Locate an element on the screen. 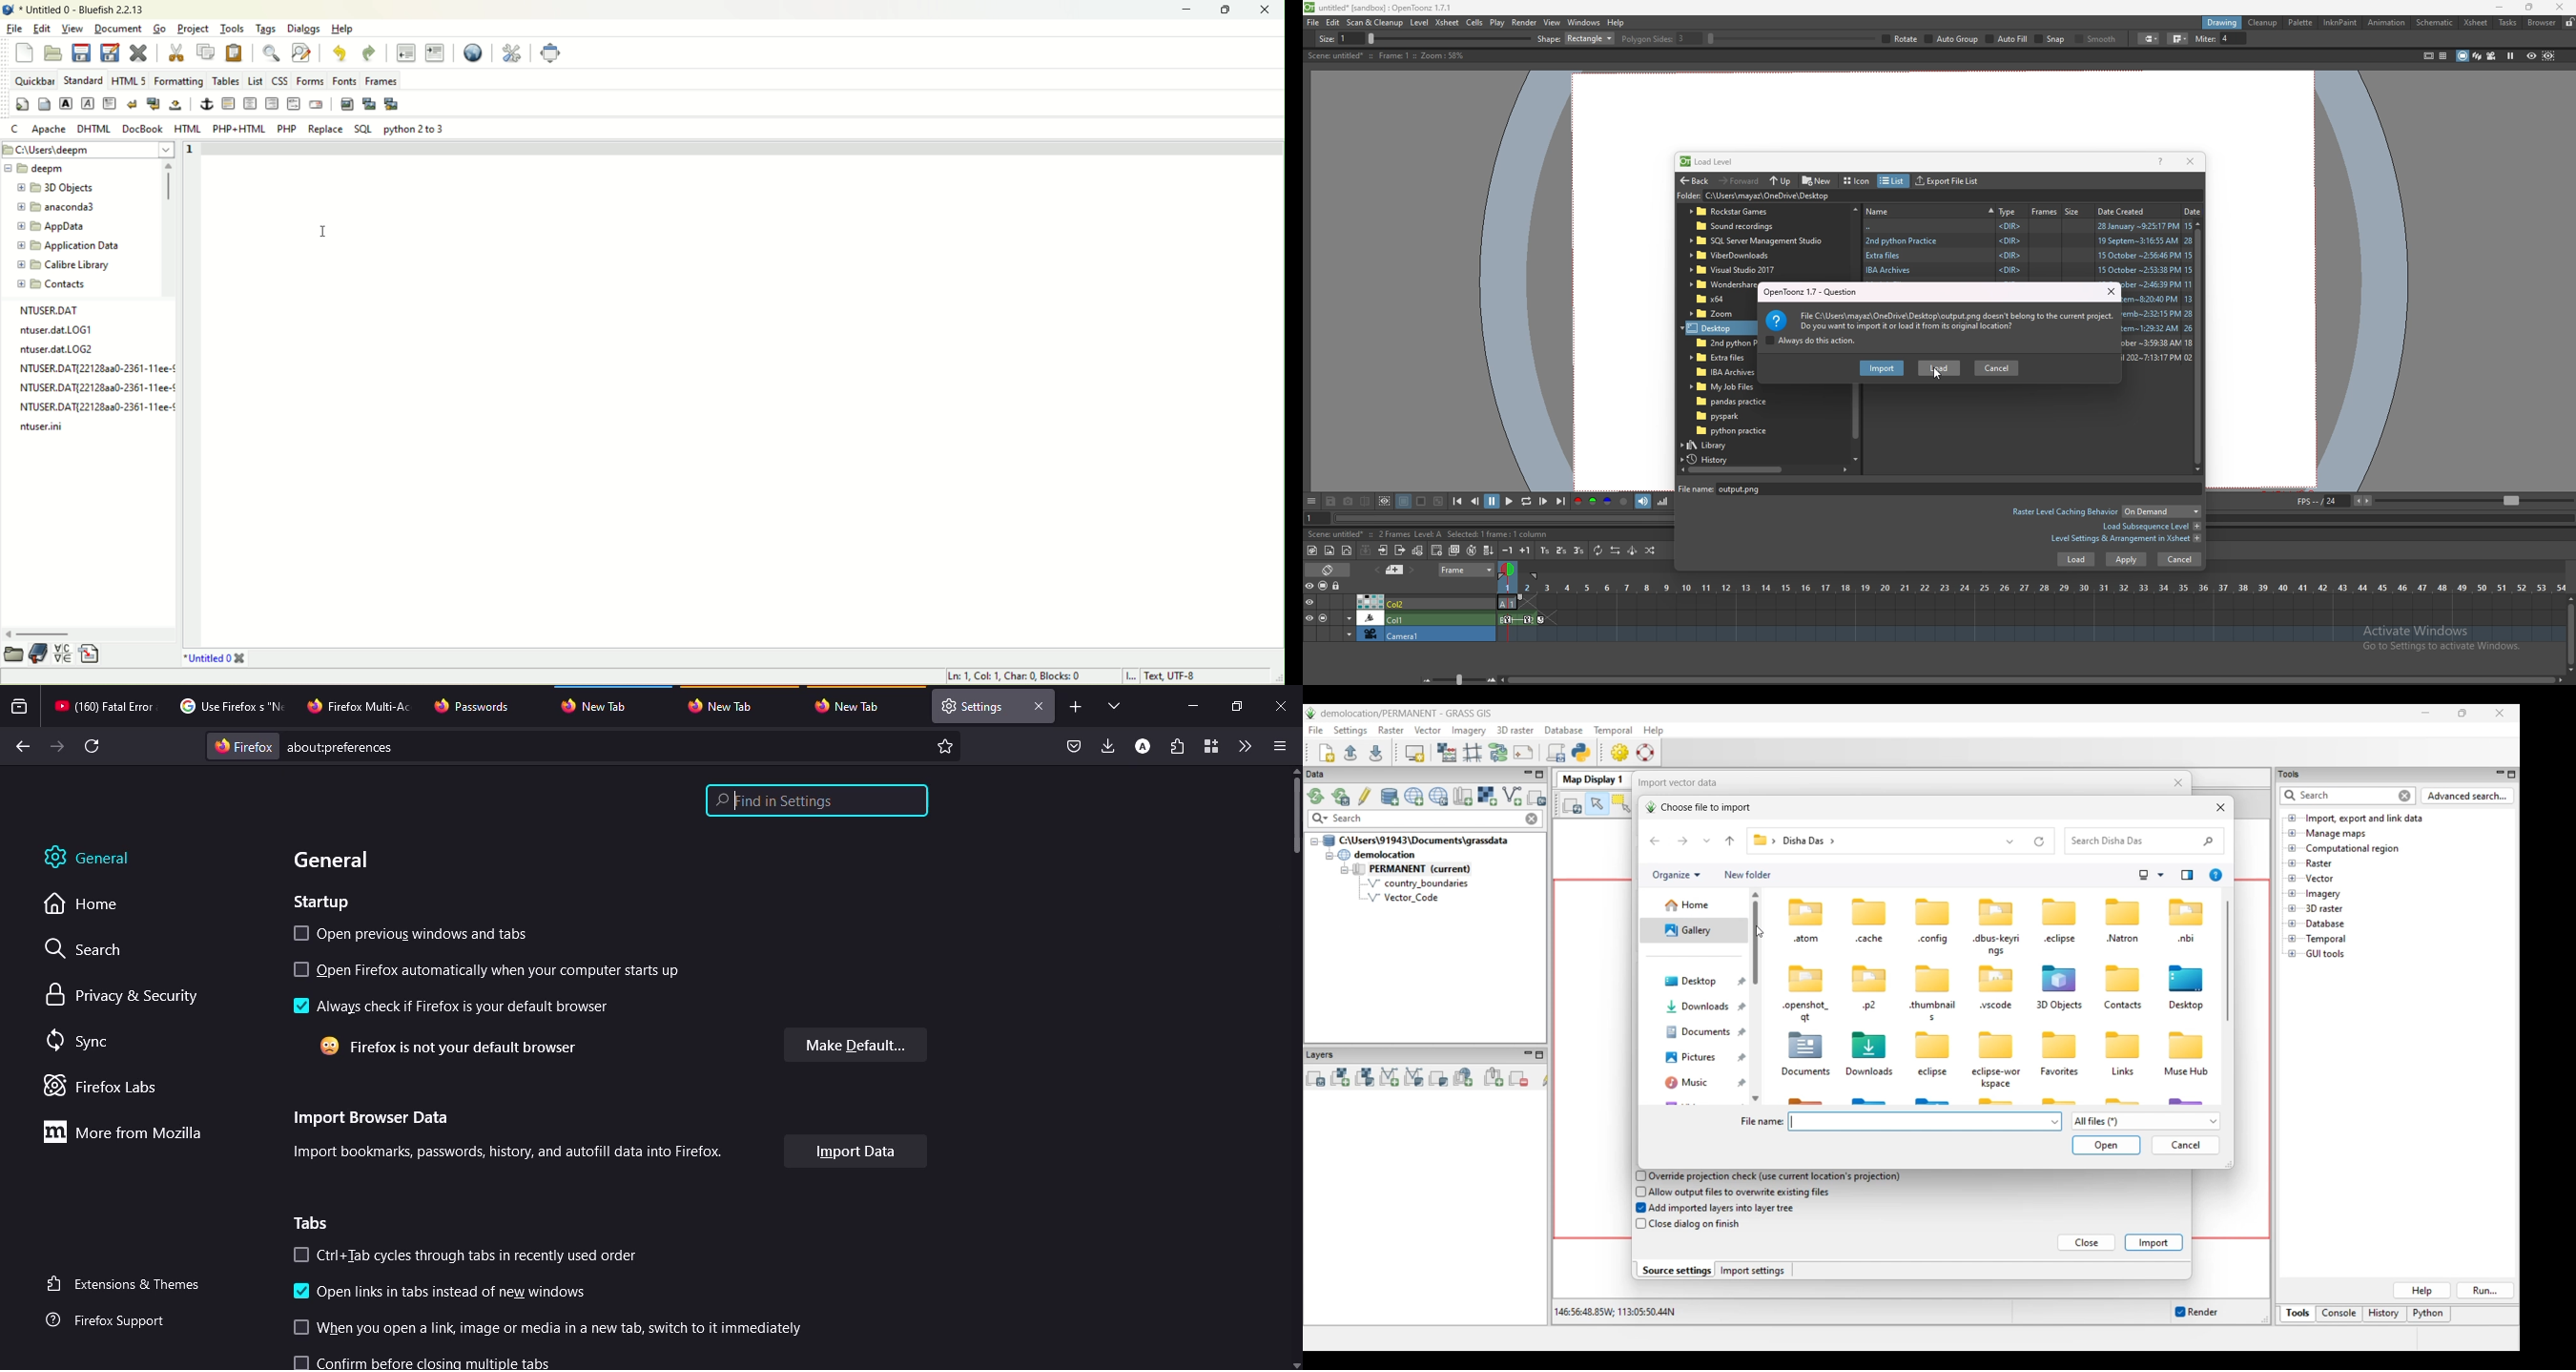 The height and width of the screenshot is (1372, 2576). loop is located at coordinates (1526, 502).